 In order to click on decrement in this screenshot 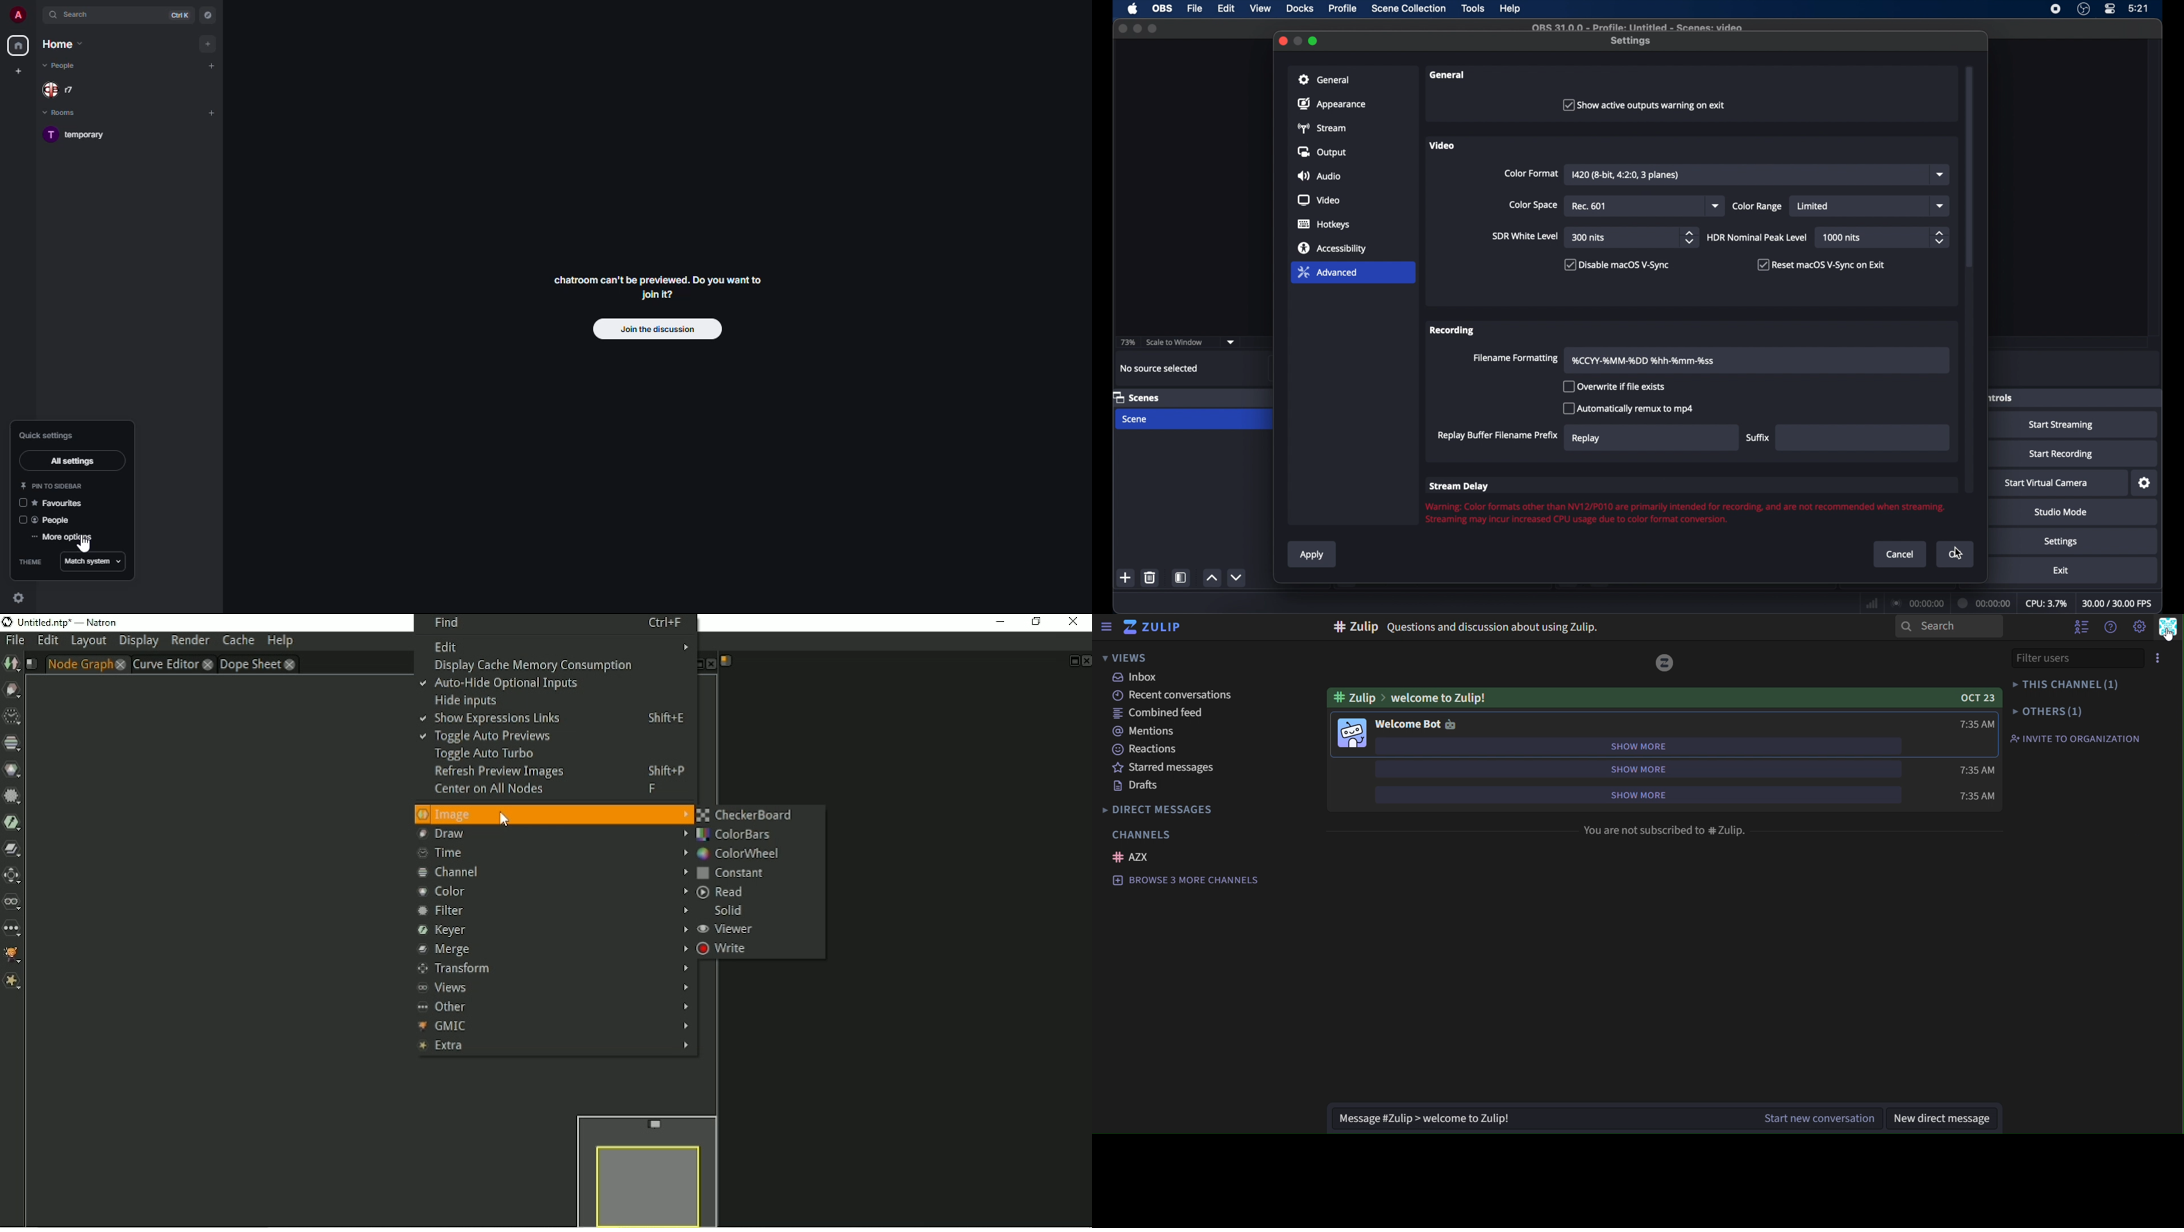, I will do `click(1238, 577)`.